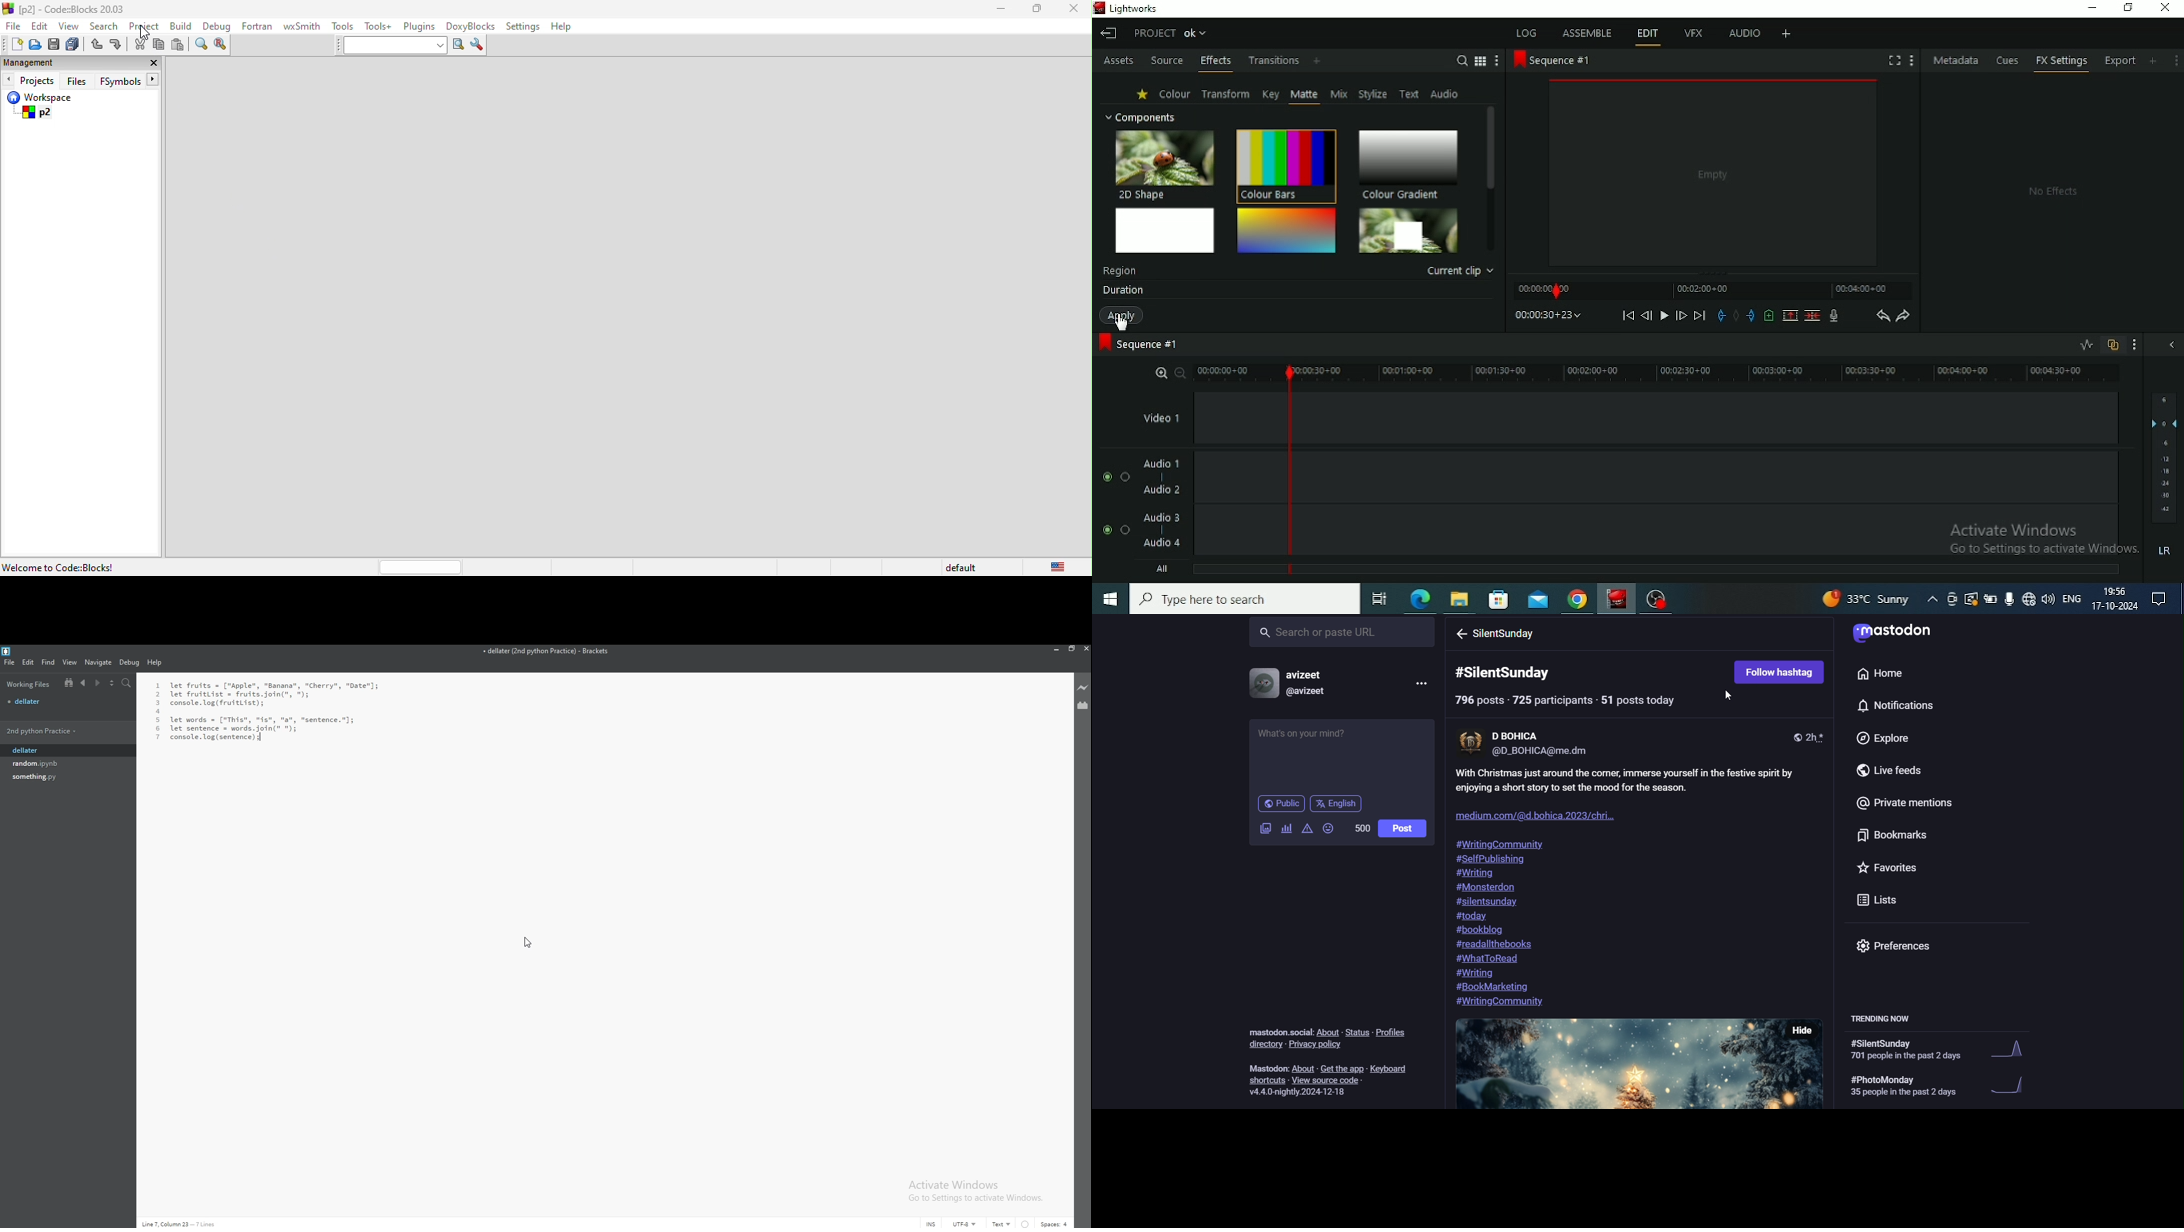 Image resolution: width=2184 pixels, height=1232 pixels. What do you see at coordinates (1003, 1223) in the screenshot?
I see `text` at bounding box center [1003, 1223].